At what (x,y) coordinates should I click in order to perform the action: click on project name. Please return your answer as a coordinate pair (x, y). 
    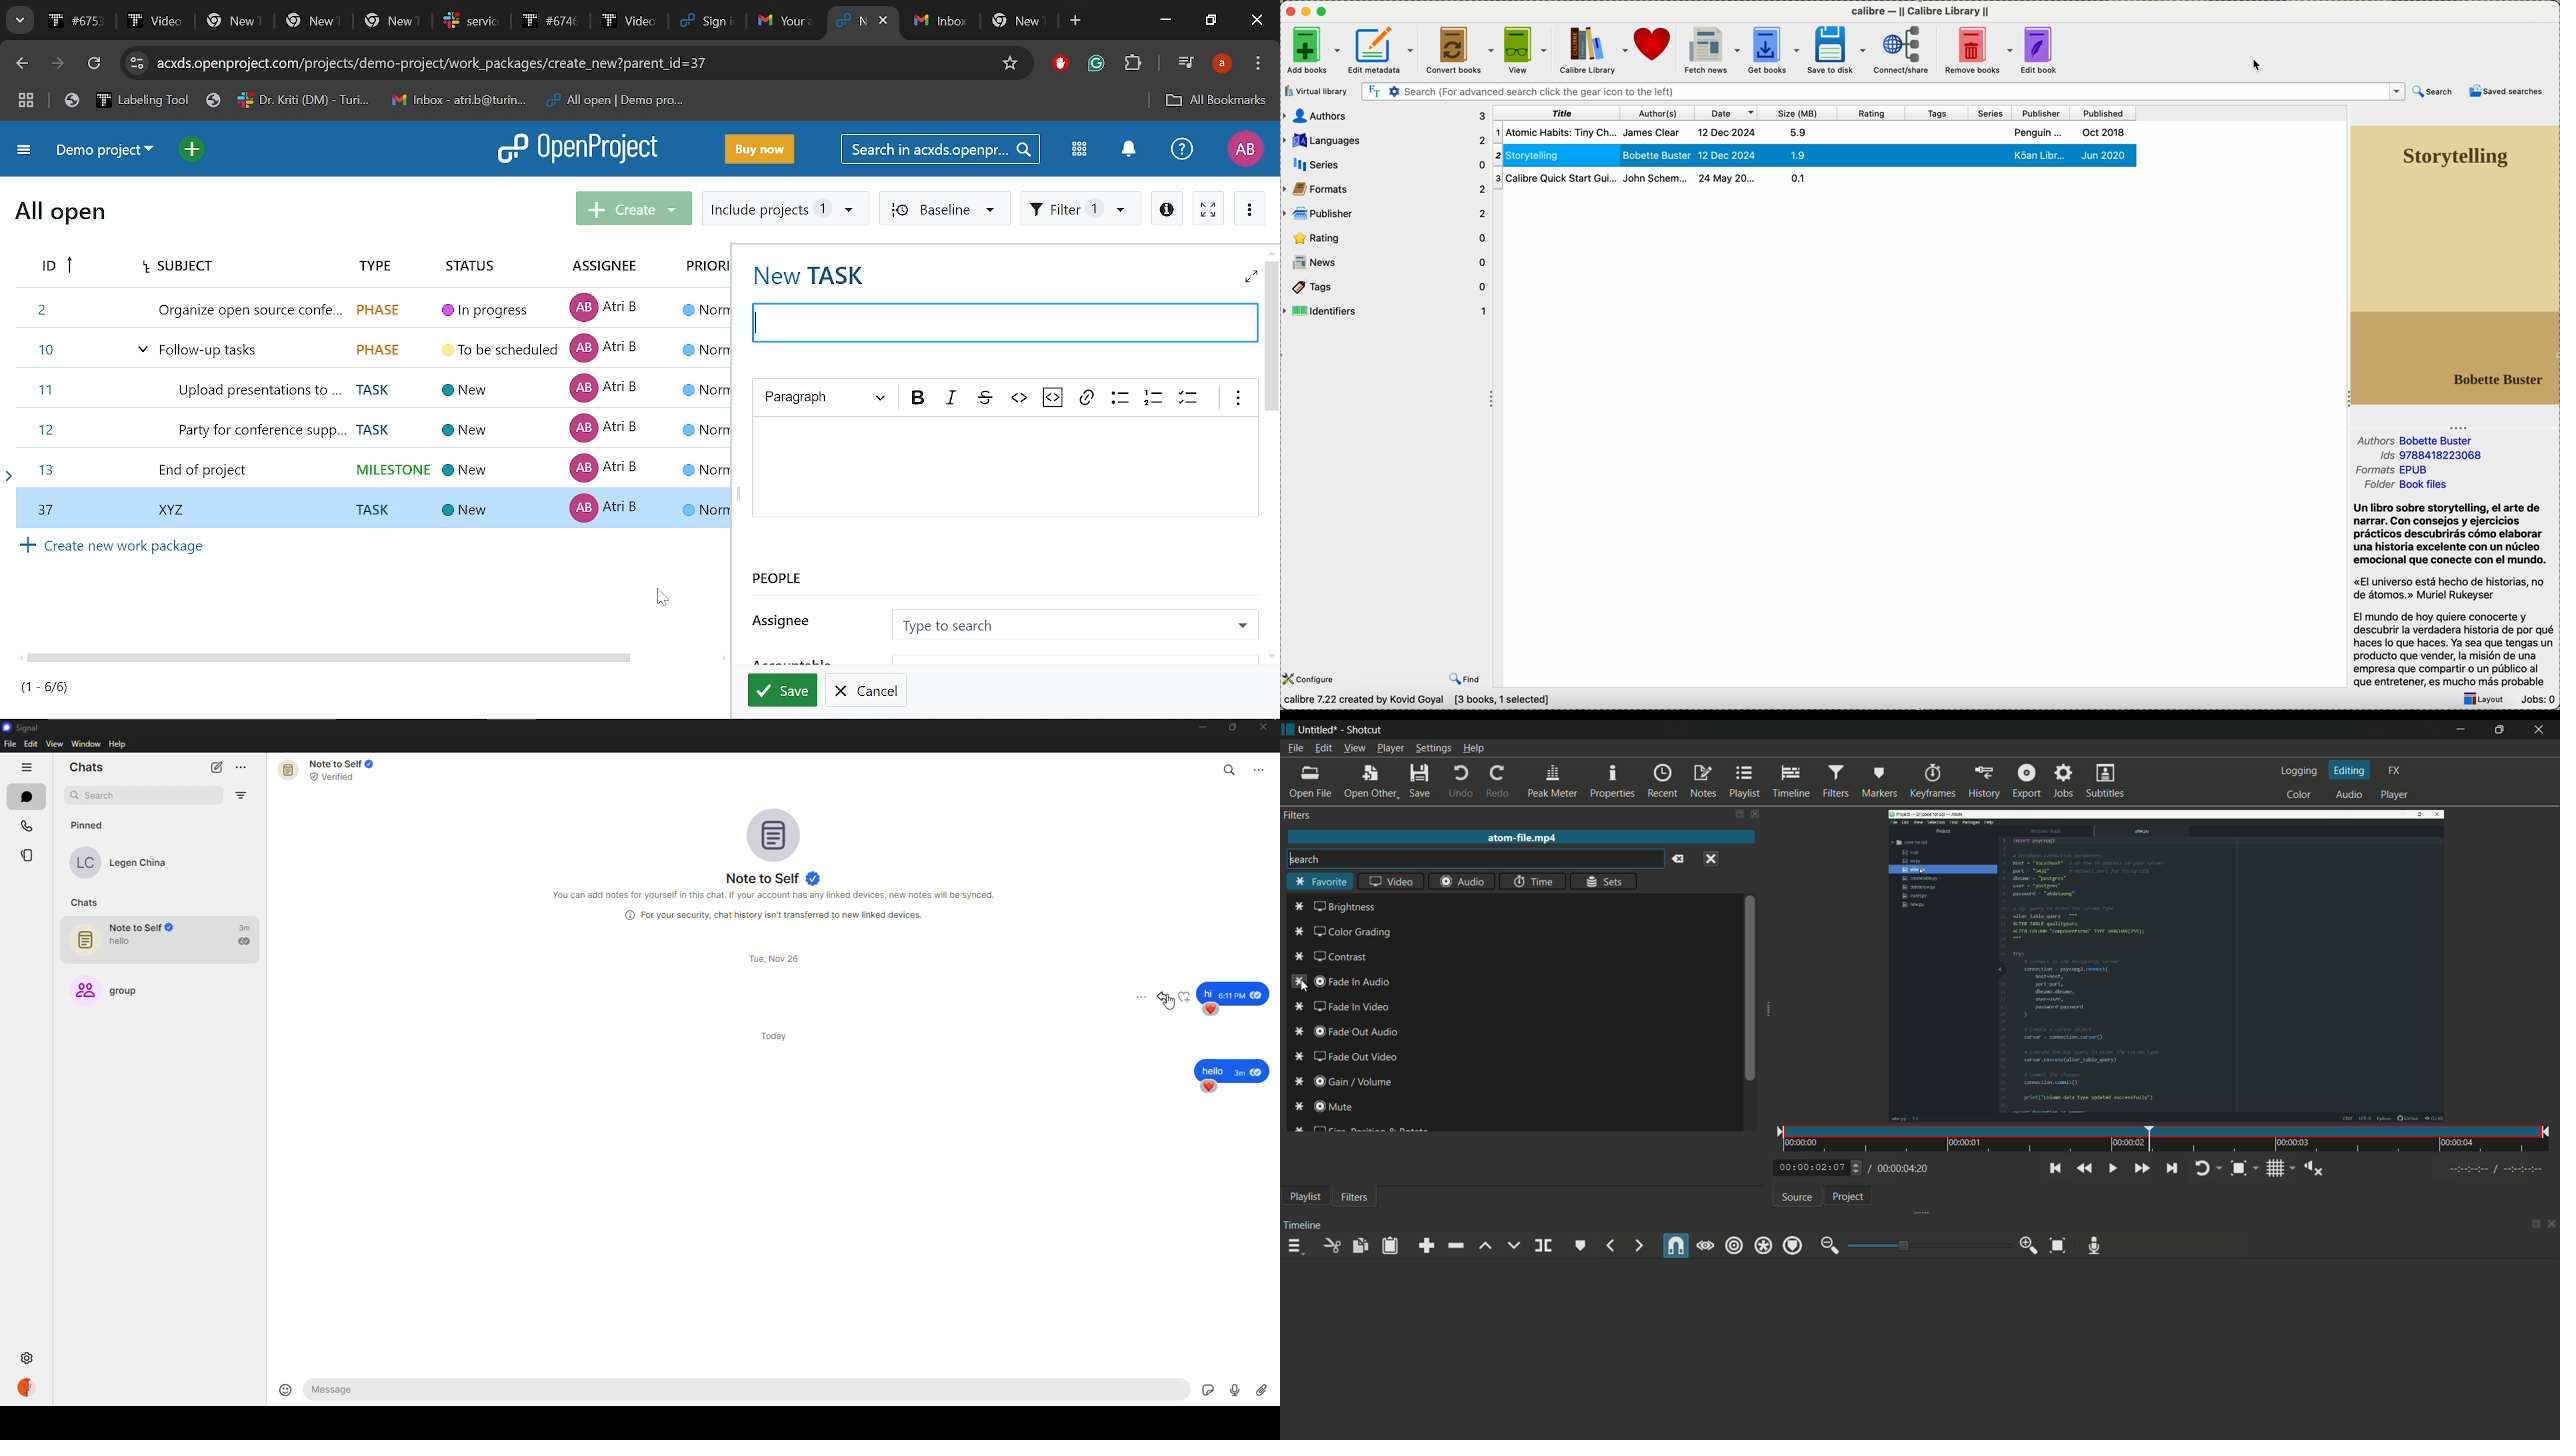
    Looking at the image, I should click on (1319, 730).